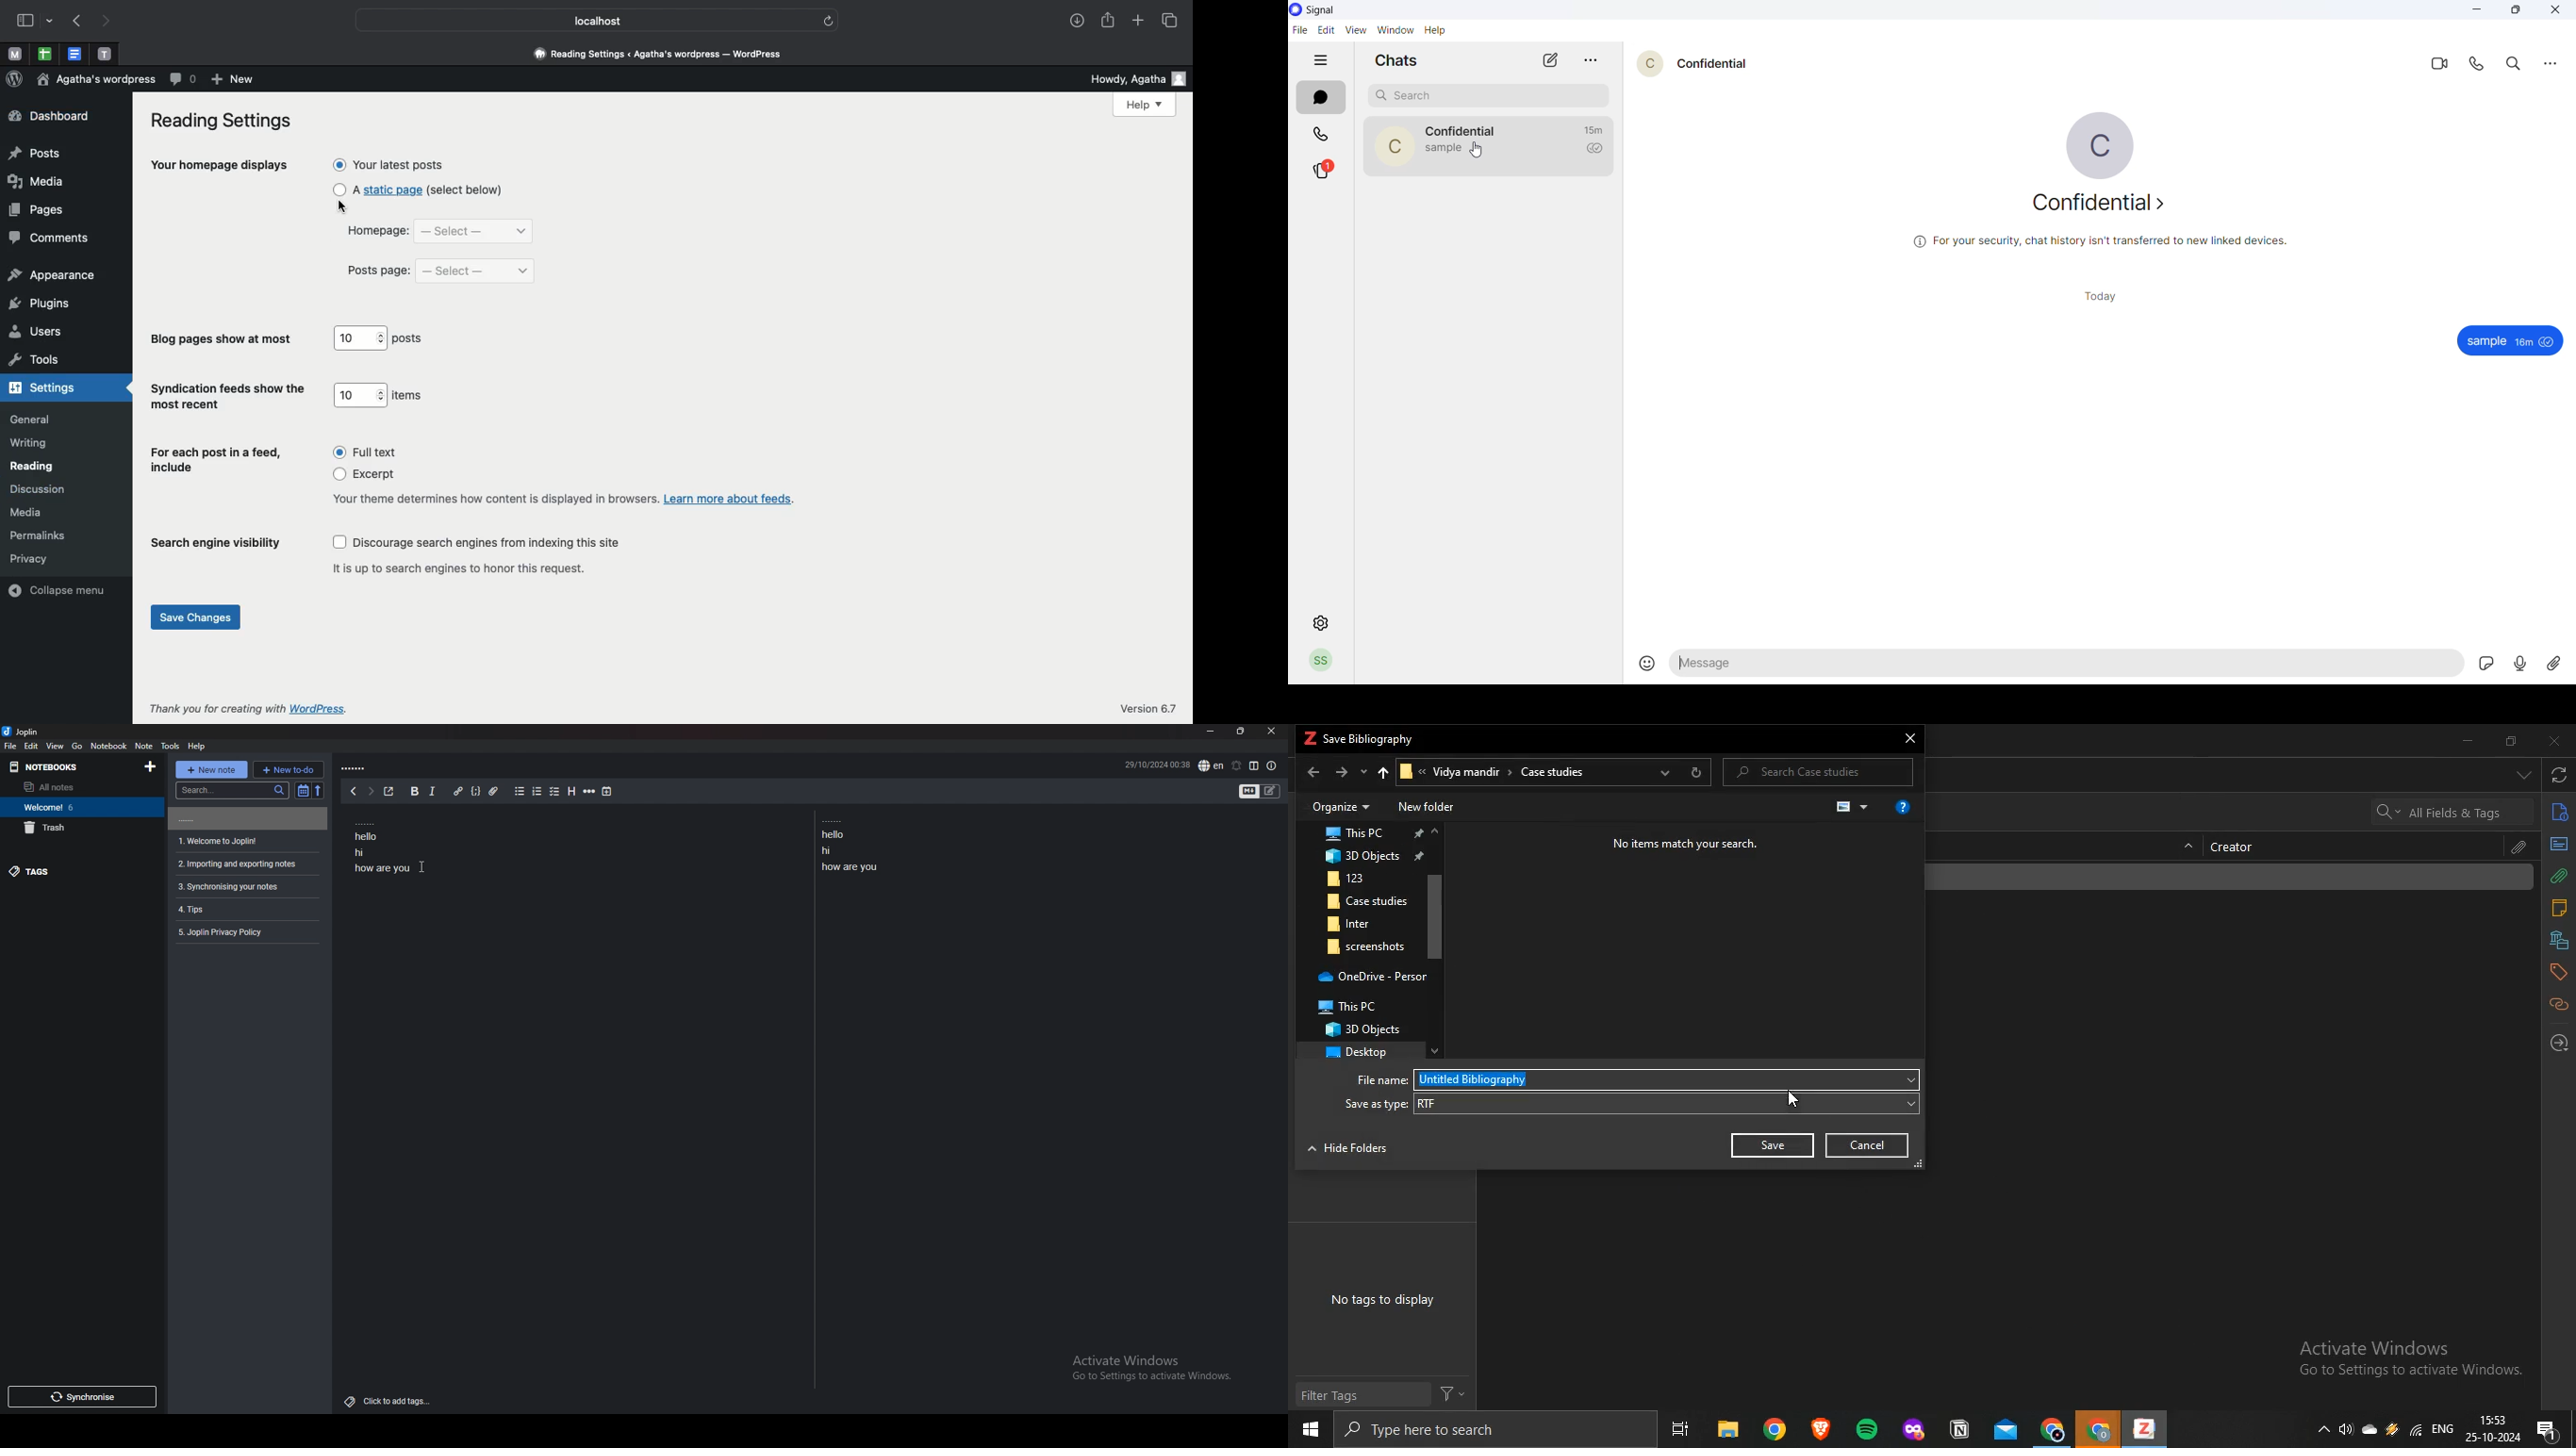 The image size is (2576, 1456). What do you see at coordinates (231, 790) in the screenshot?
I see `search bar` at bounding box center [231, 790].